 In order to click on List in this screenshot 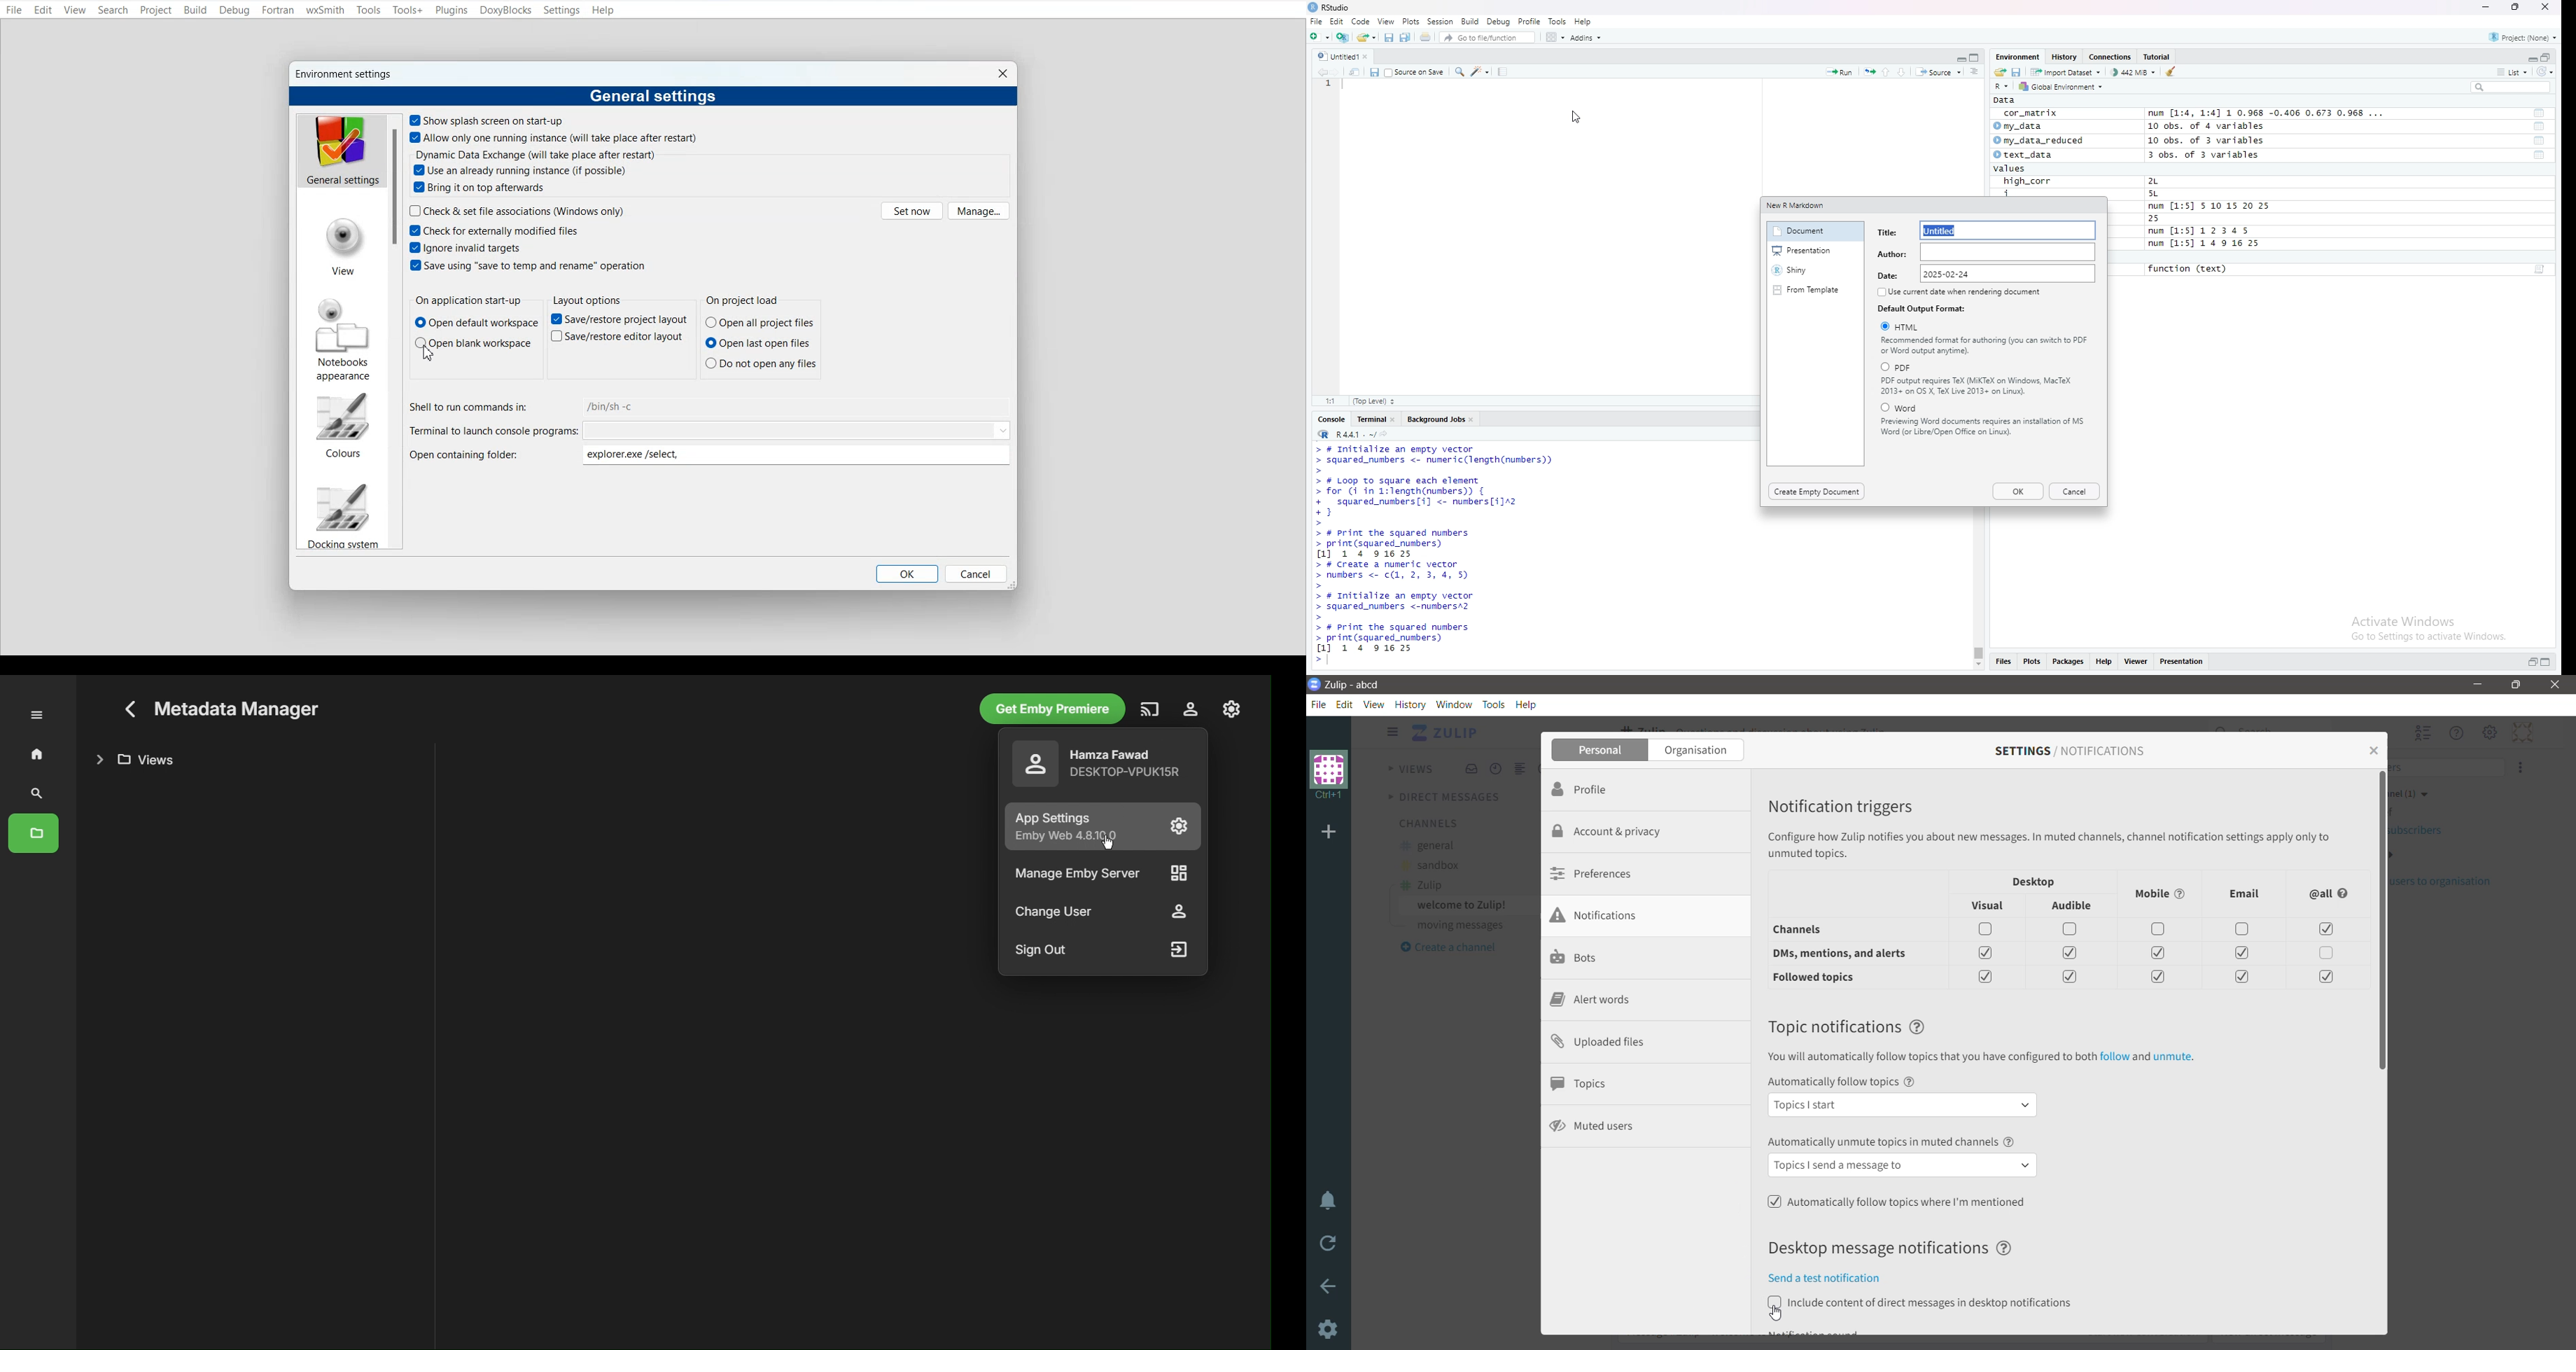, I will do `click(2514, 71)`.